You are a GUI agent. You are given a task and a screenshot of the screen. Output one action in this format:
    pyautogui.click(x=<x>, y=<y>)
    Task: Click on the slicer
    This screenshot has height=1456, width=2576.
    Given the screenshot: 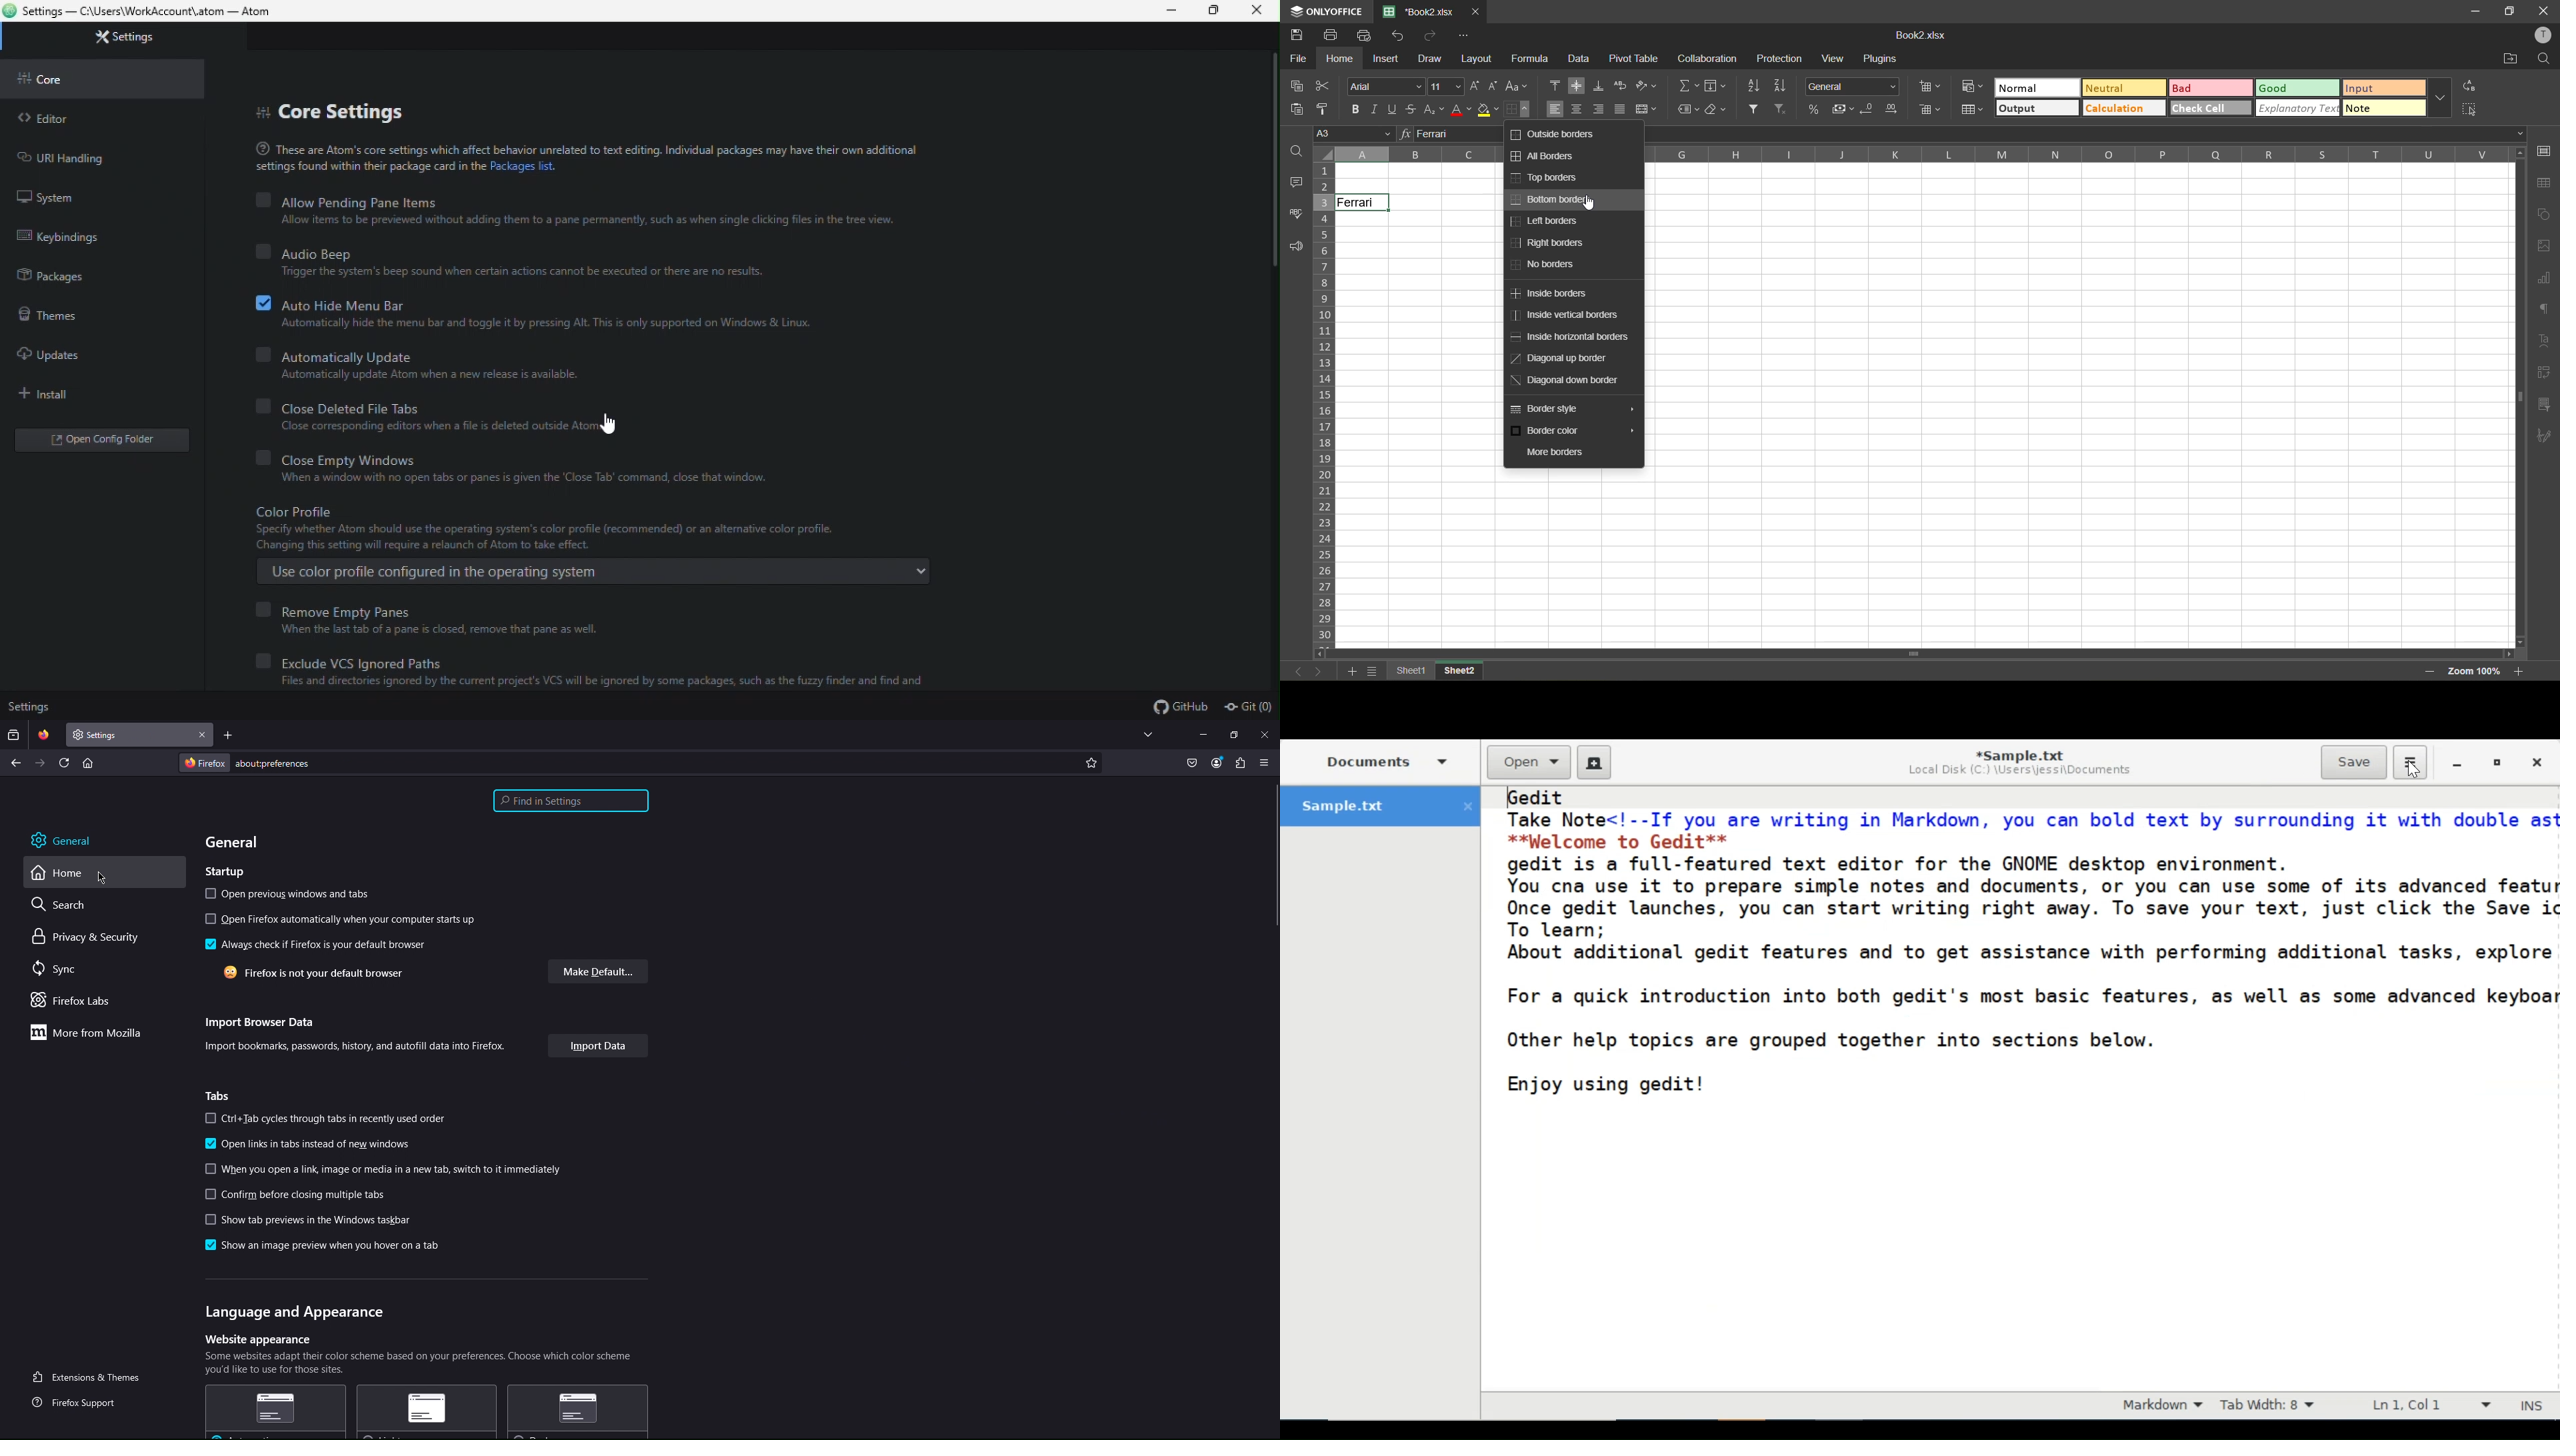 What is the action you would take?
    pyautogui.click(x=2545, y=403)
    